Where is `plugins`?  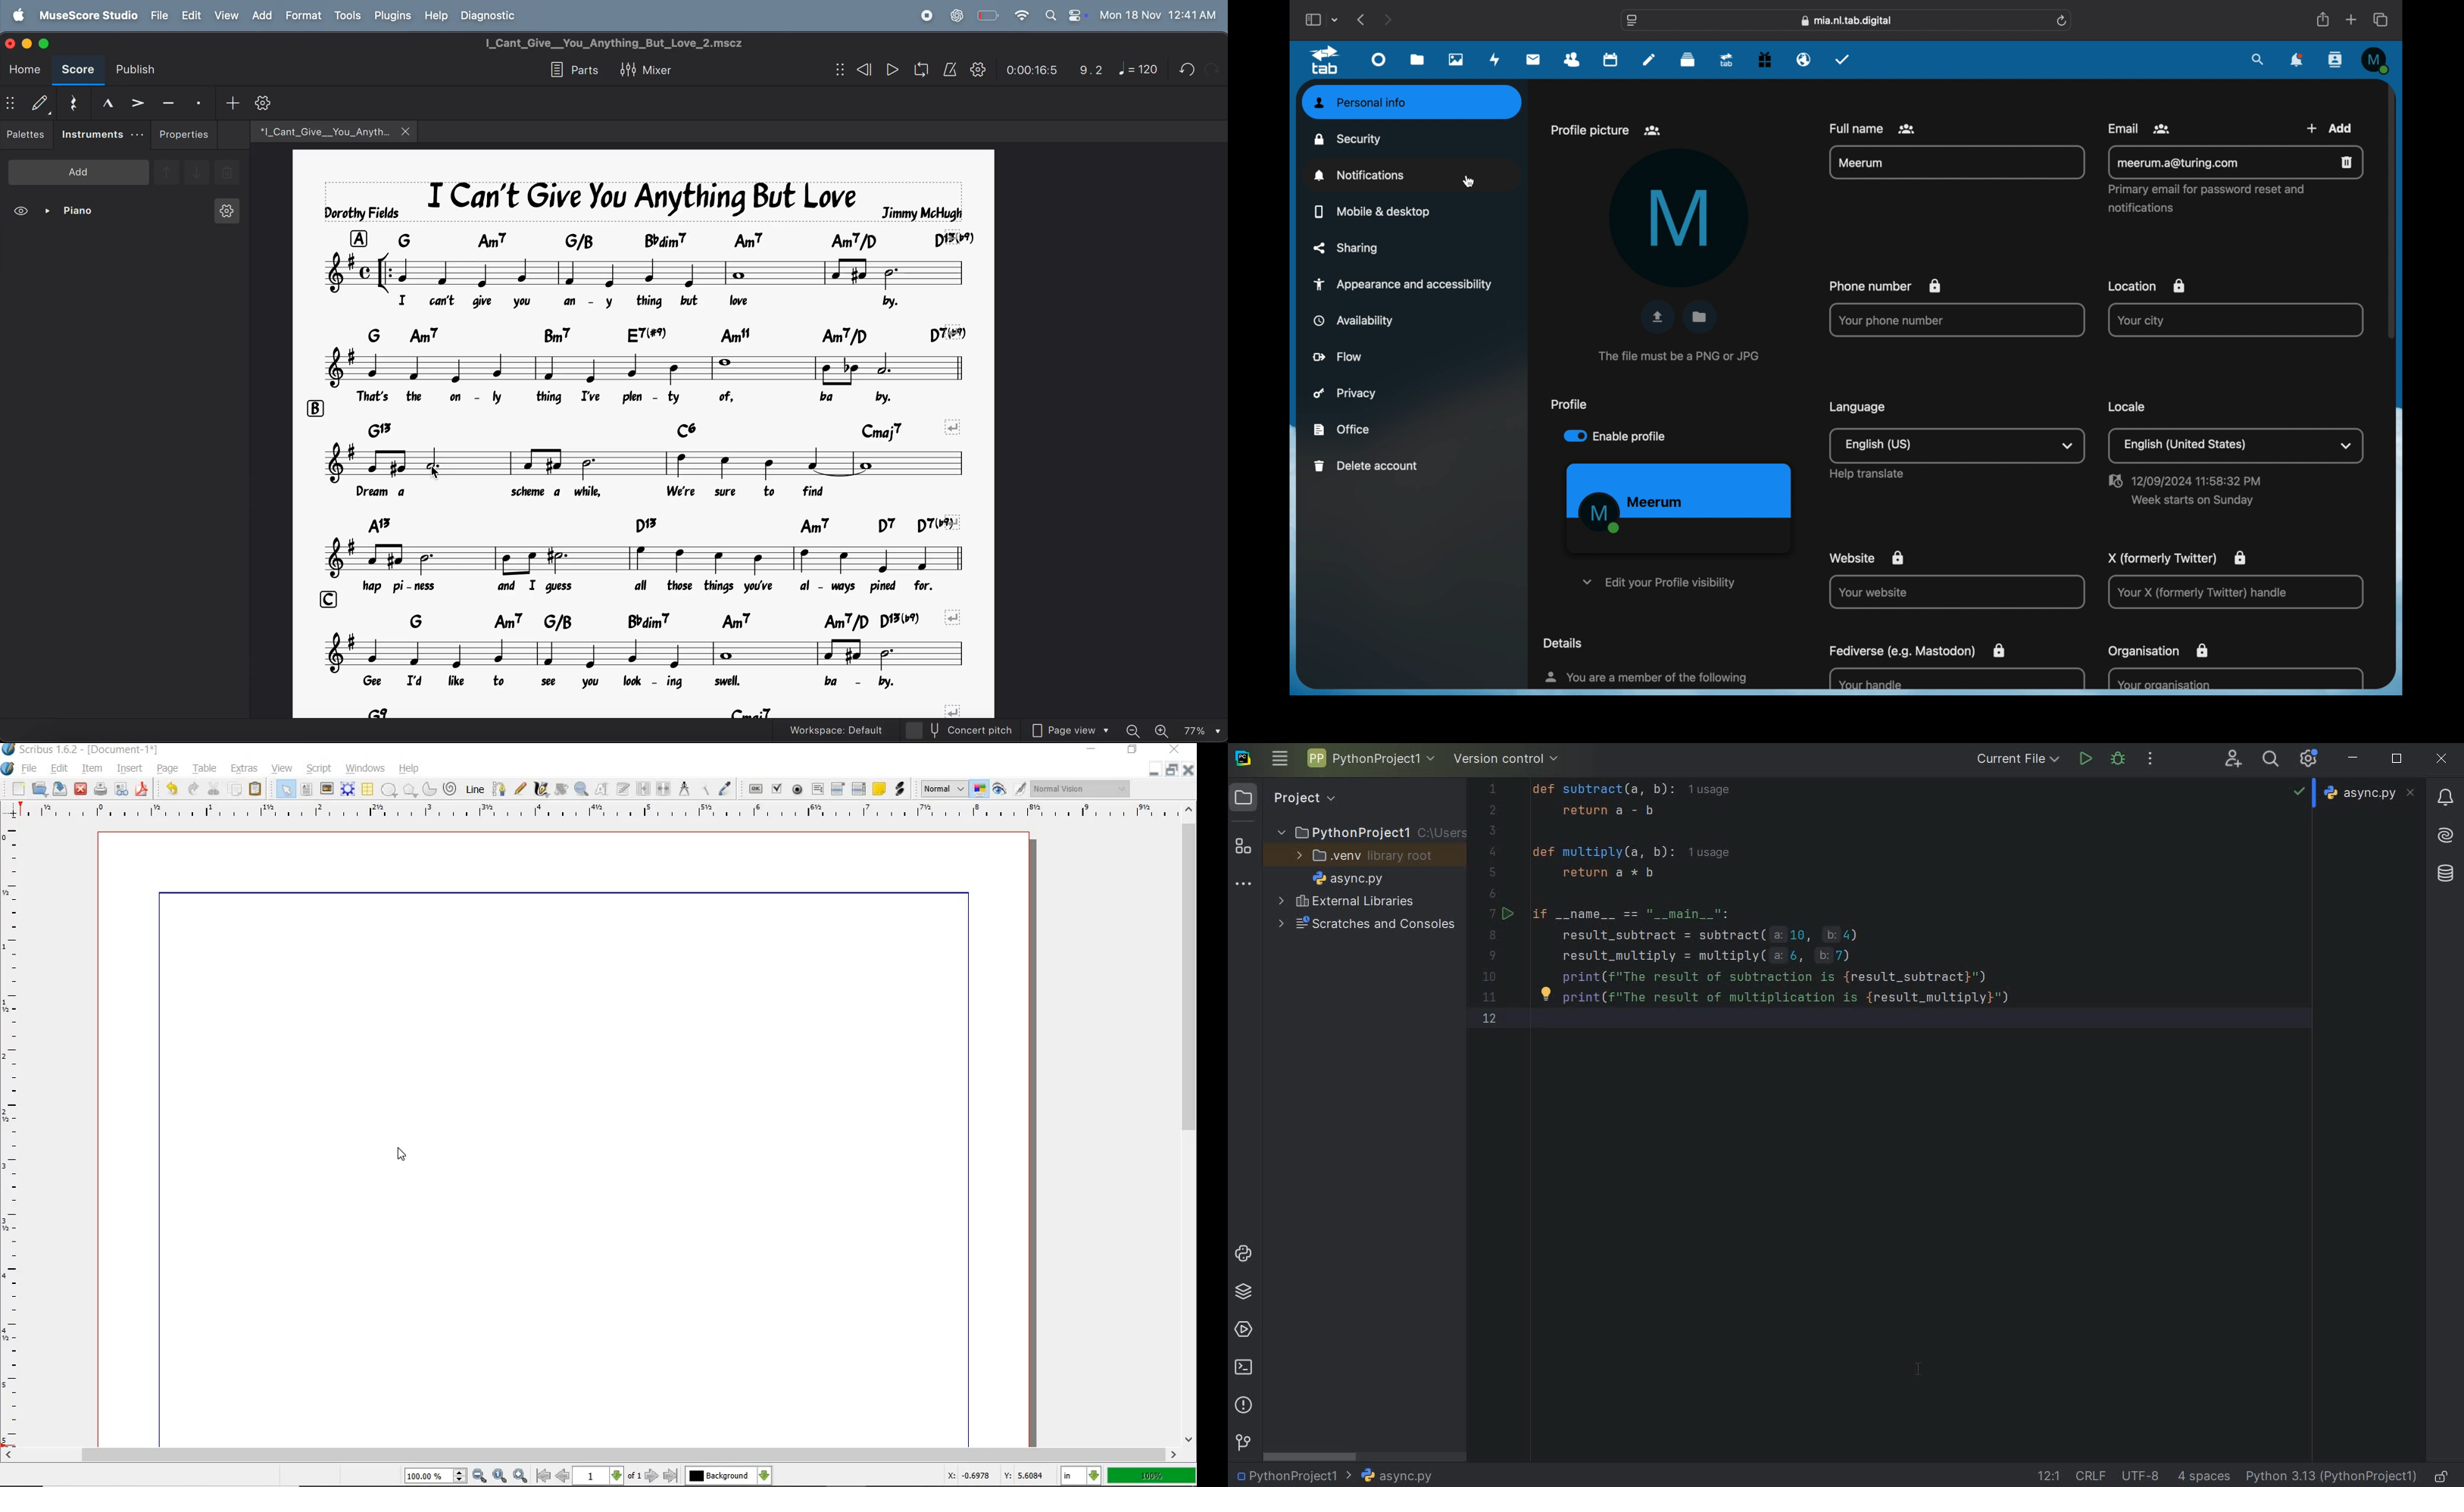
plugins is located at coordinates (393, 16).